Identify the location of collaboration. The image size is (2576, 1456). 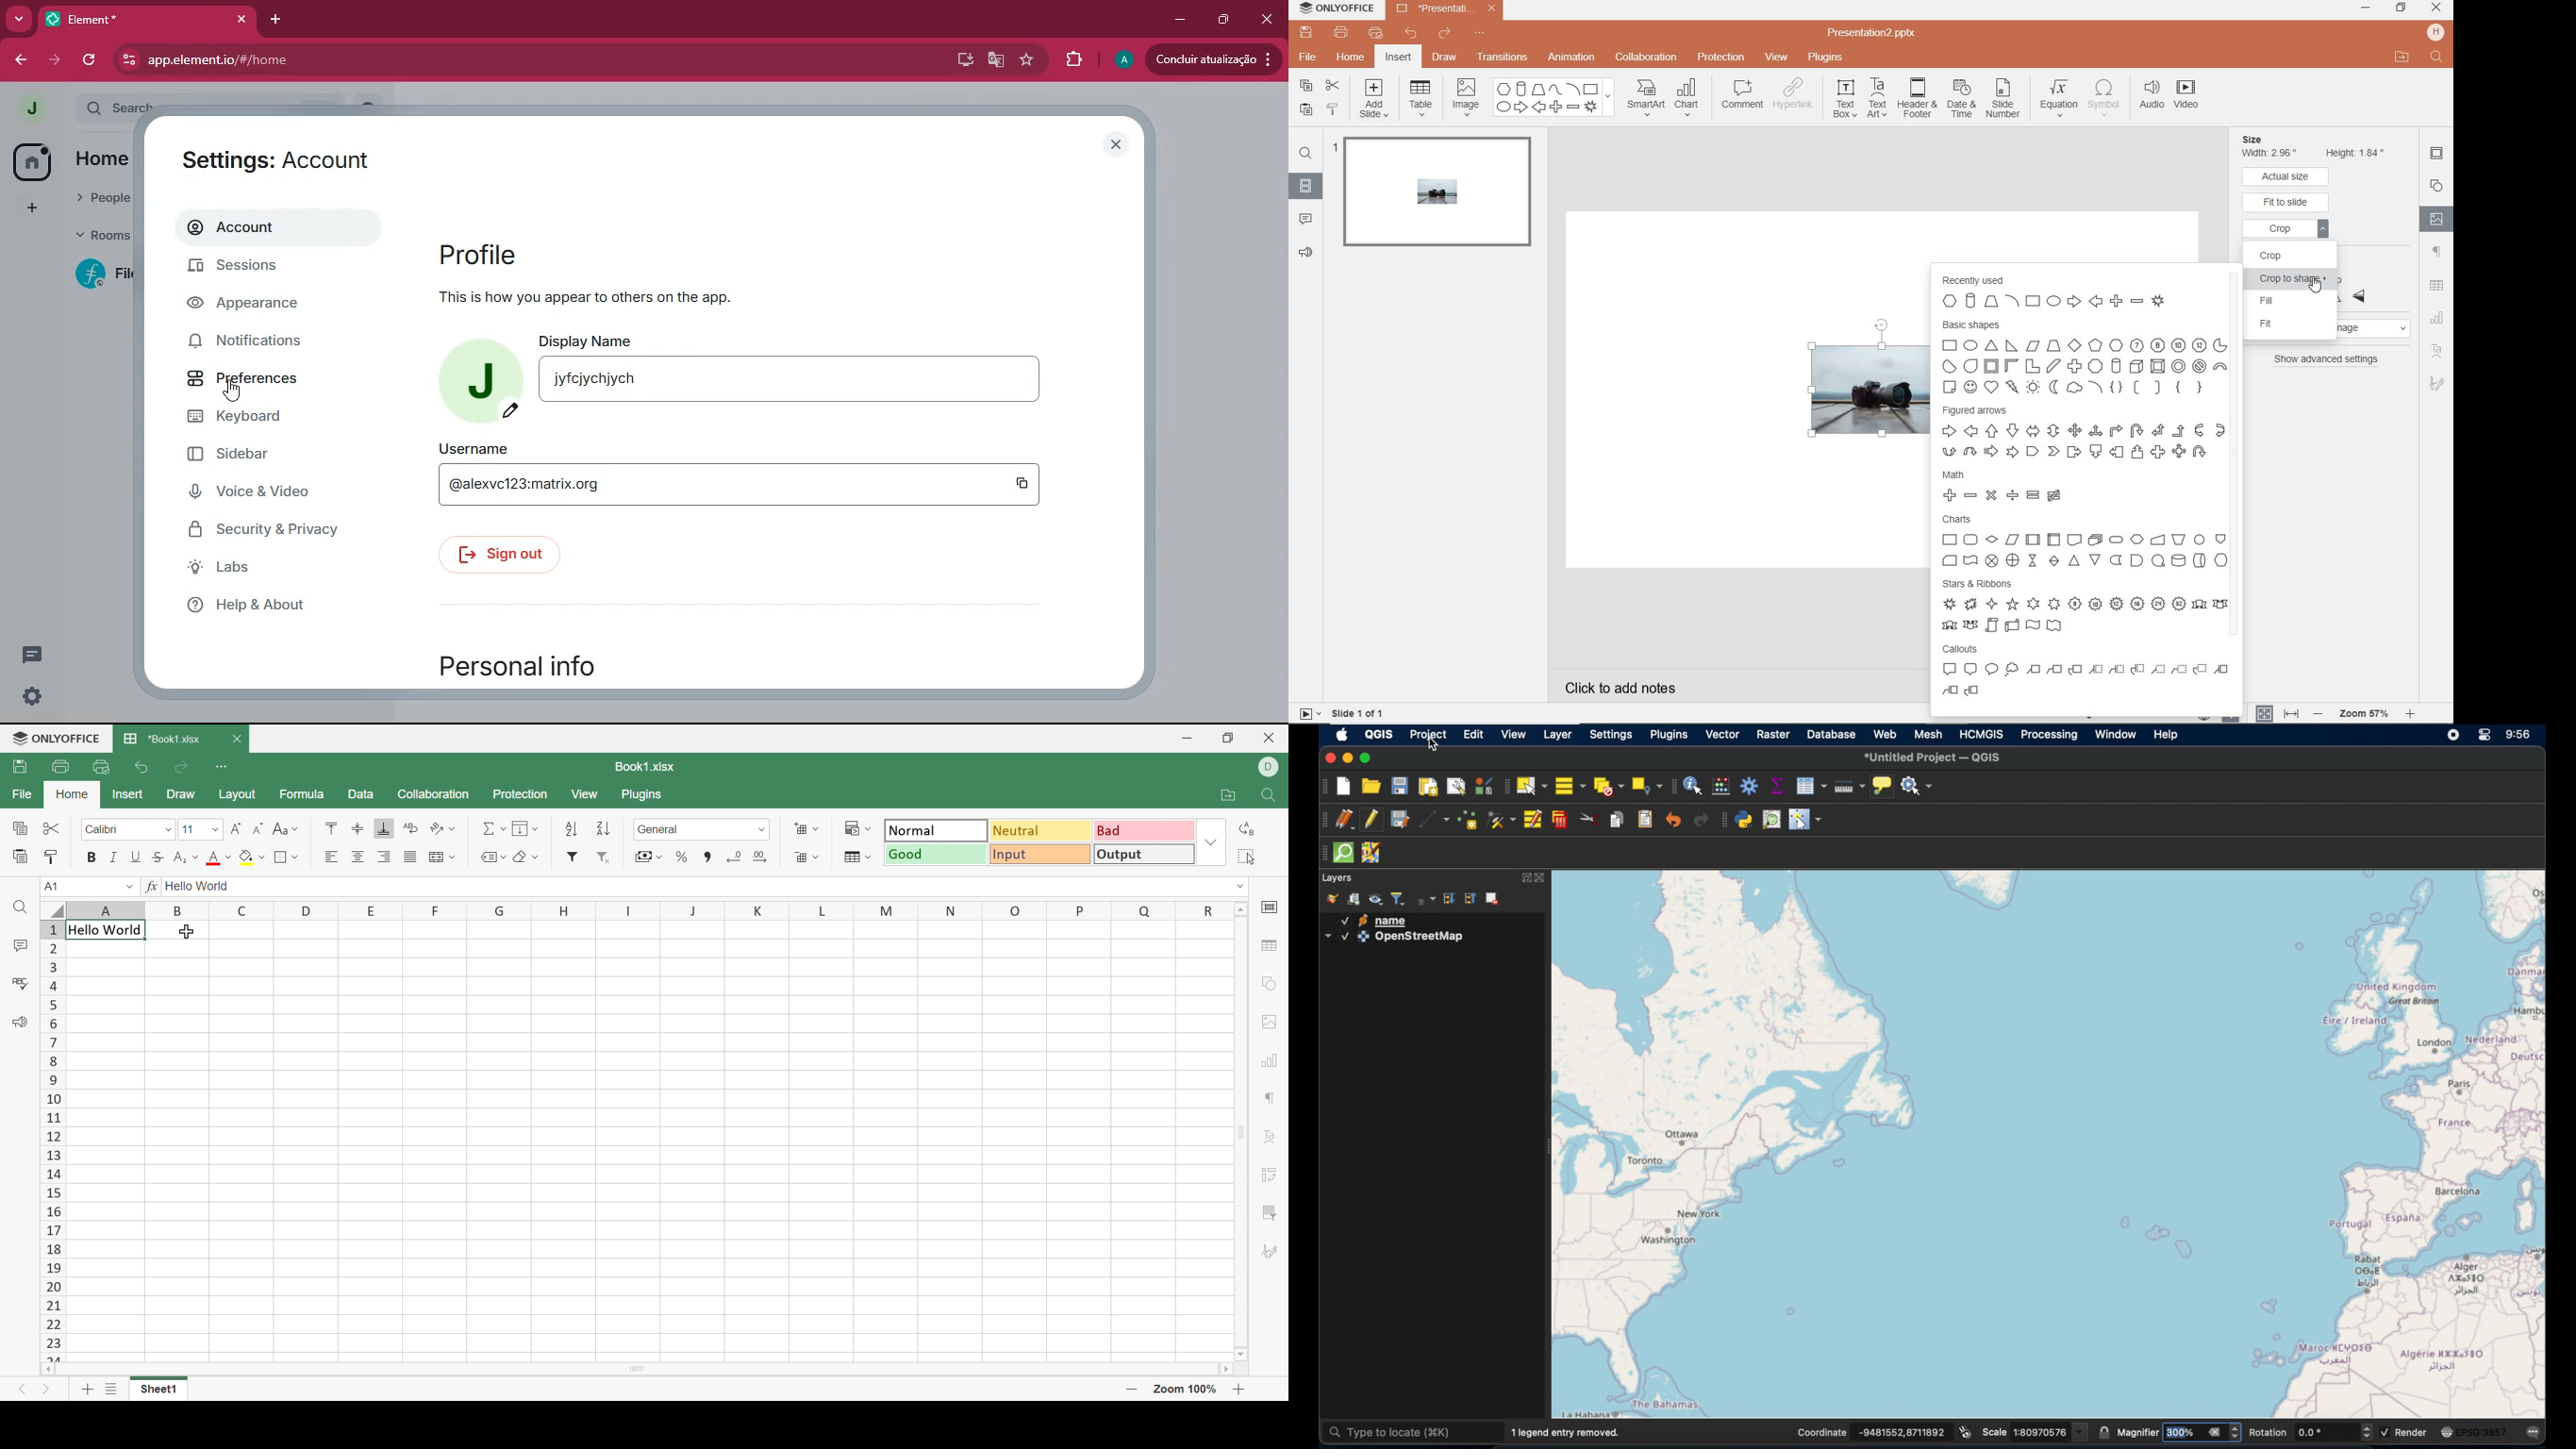
(1647, 58).